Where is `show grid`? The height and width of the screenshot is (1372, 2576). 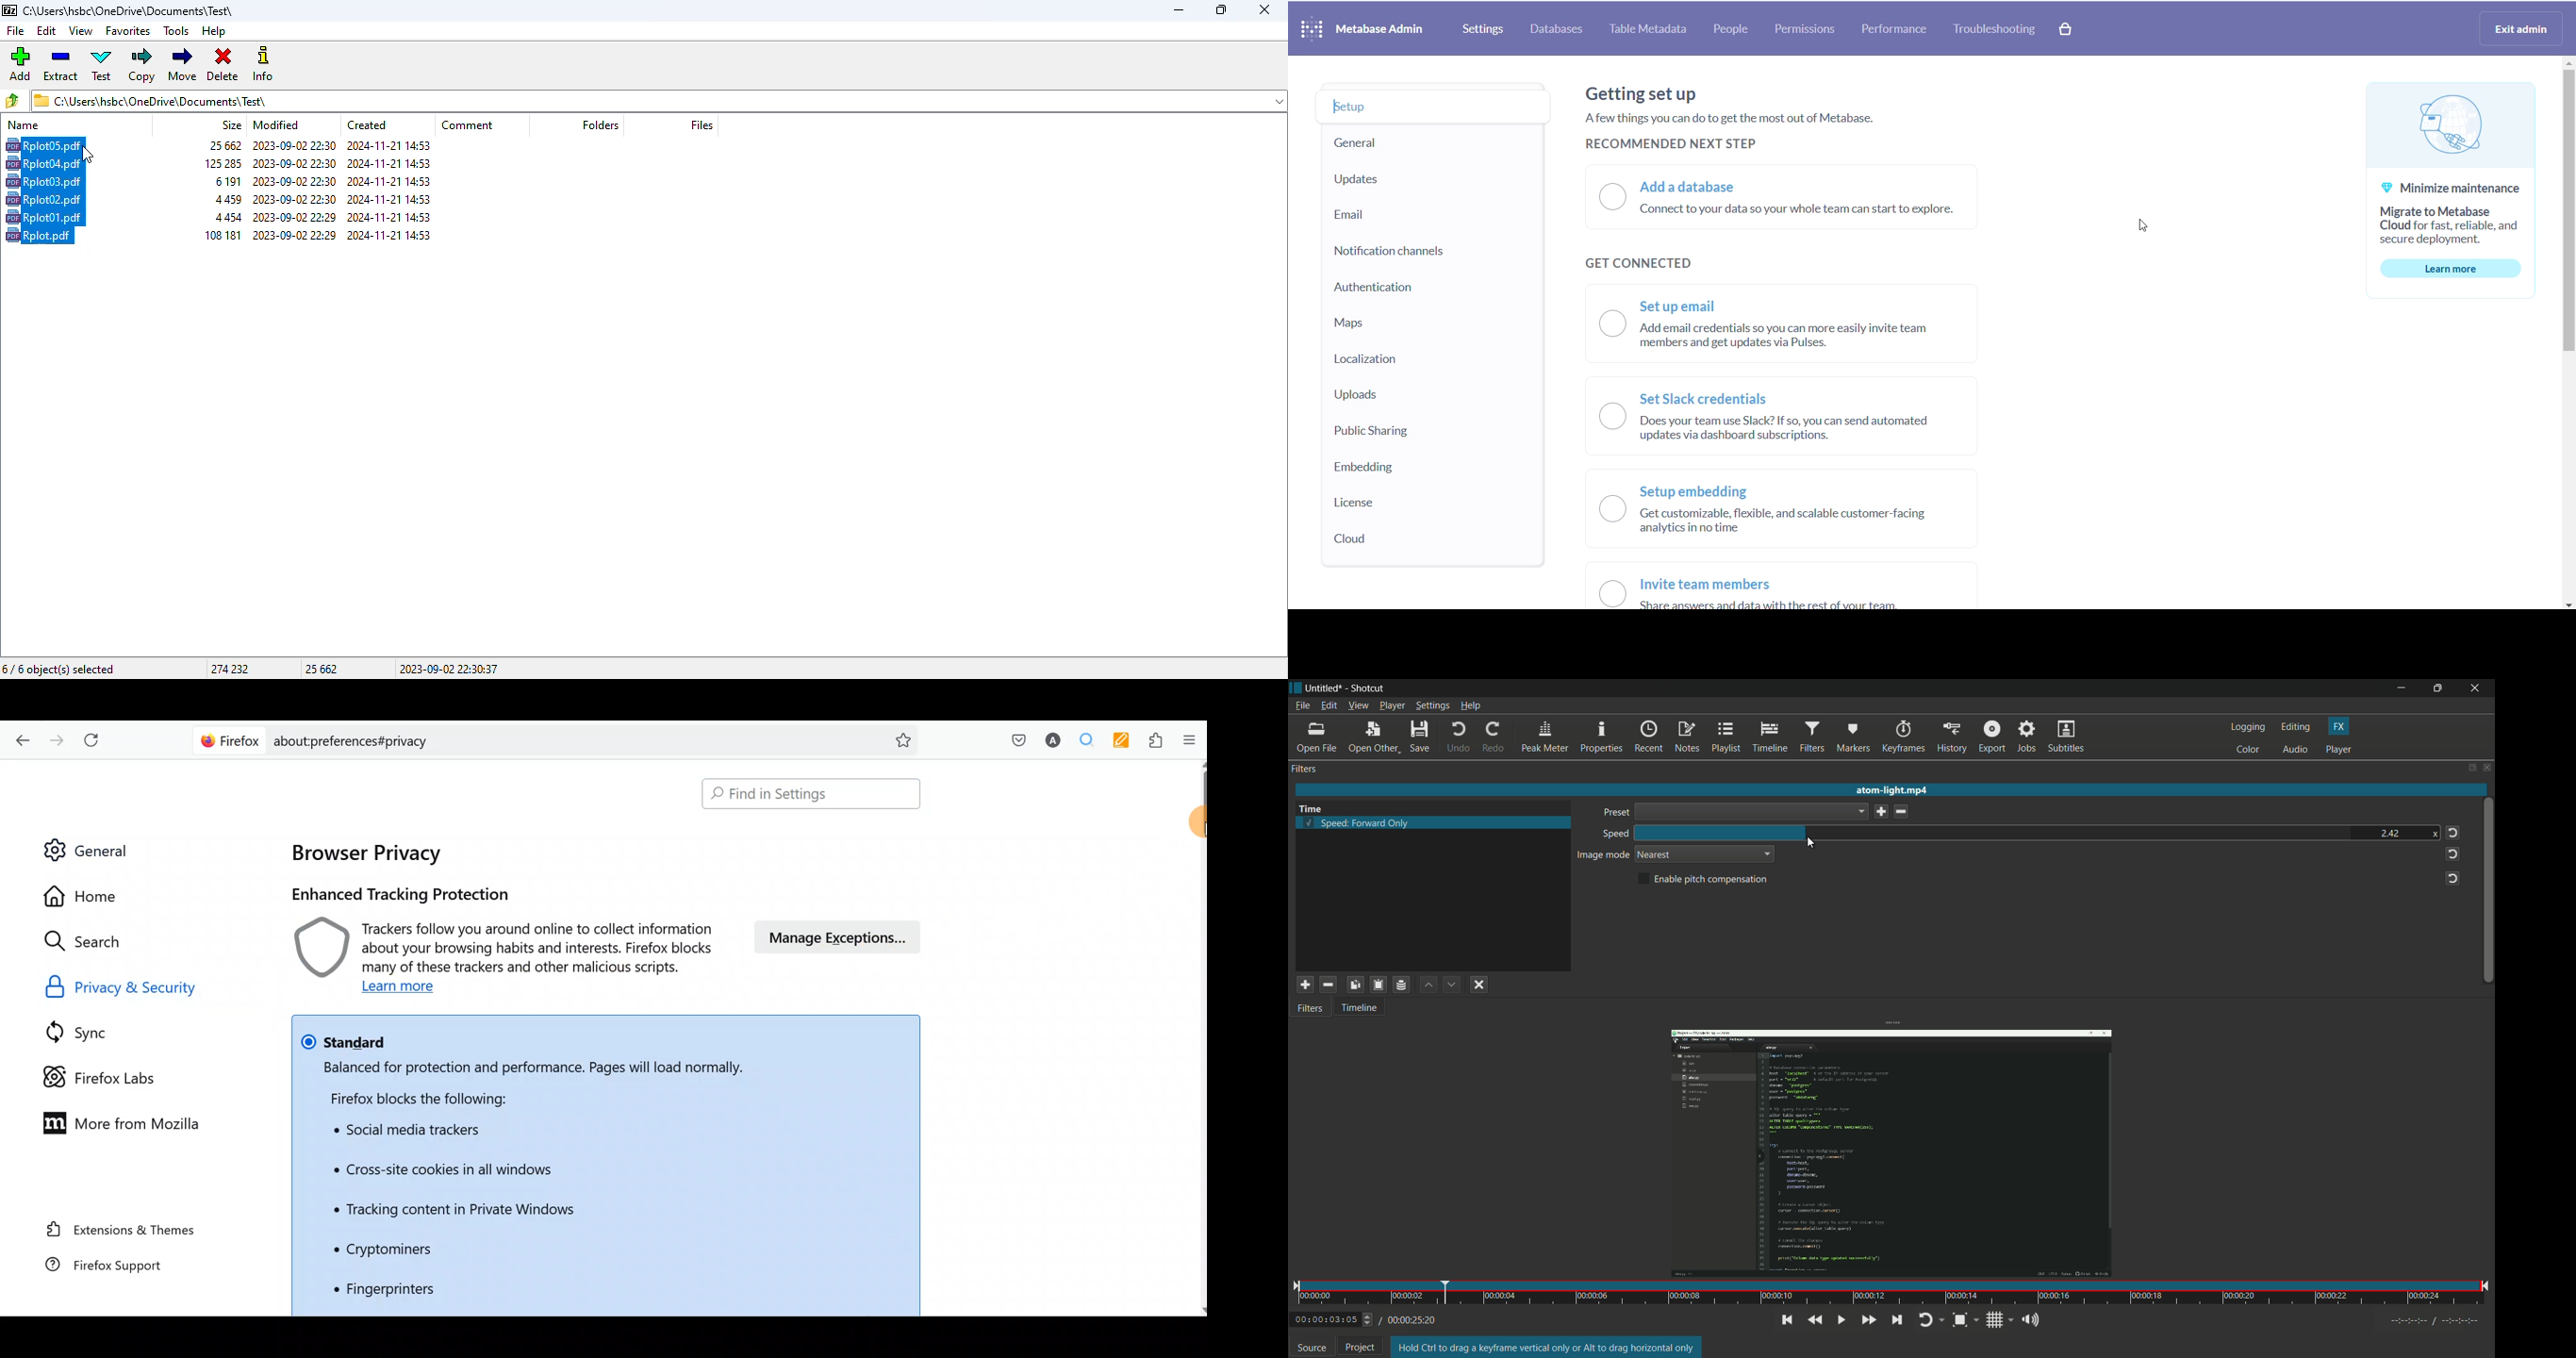
show grid is located at coordinates (1999, 1320).